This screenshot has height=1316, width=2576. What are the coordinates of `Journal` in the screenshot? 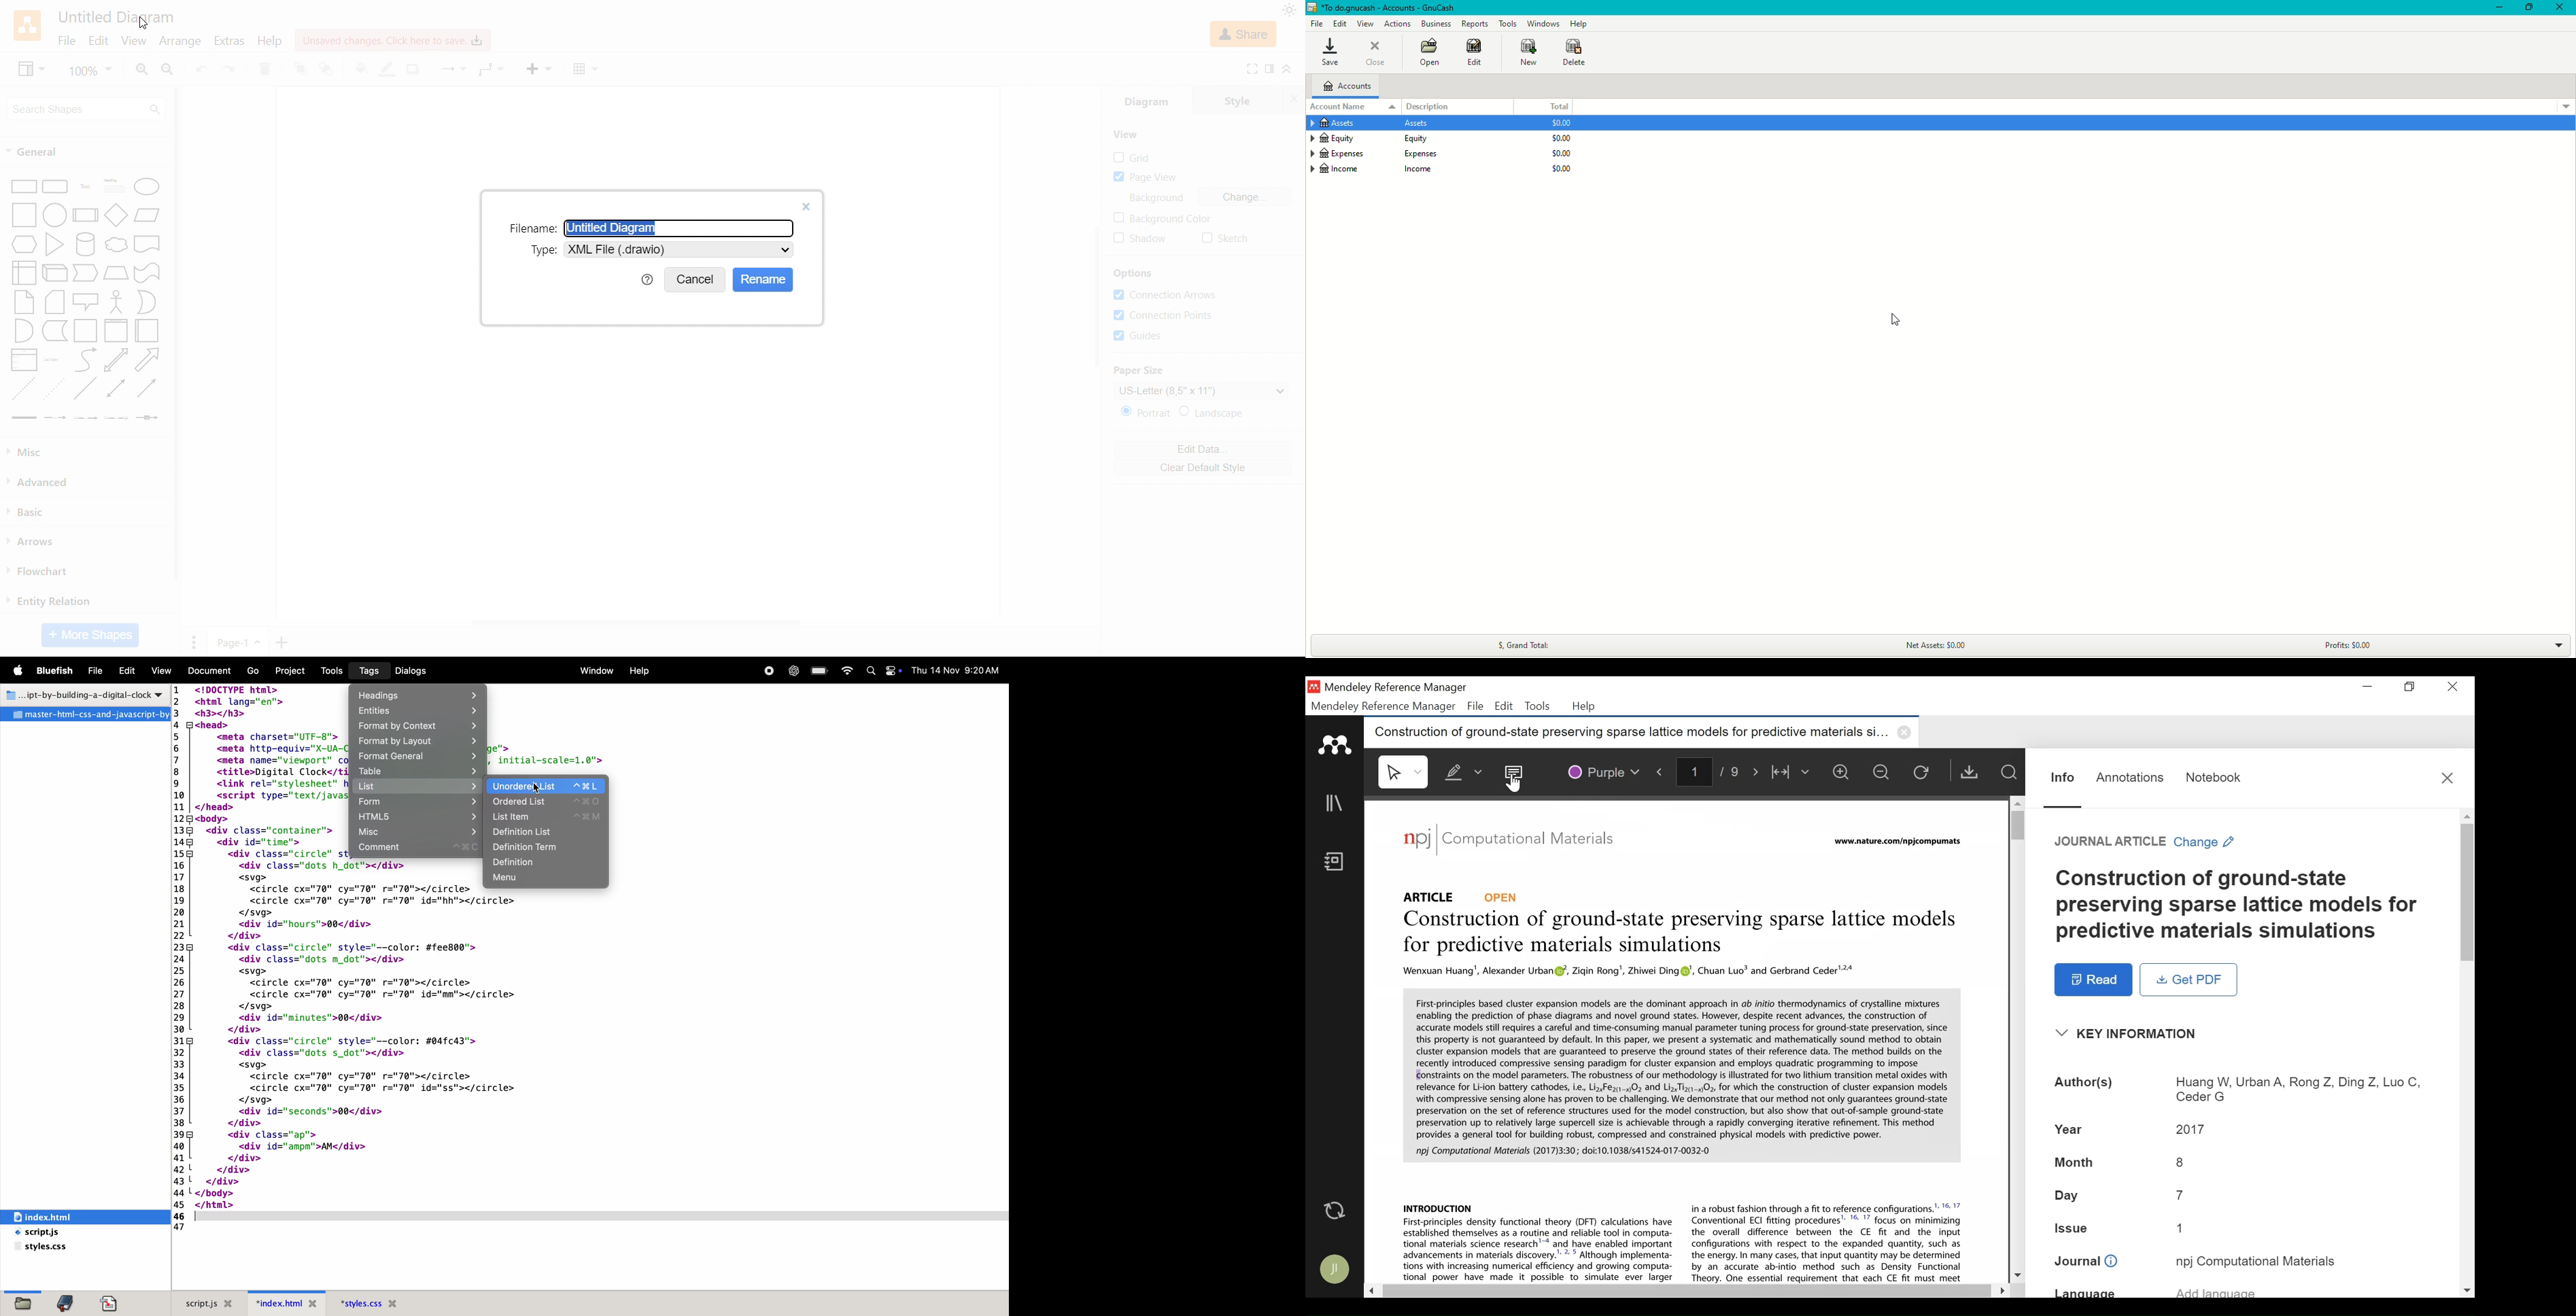 It's located at (2243, 1261).